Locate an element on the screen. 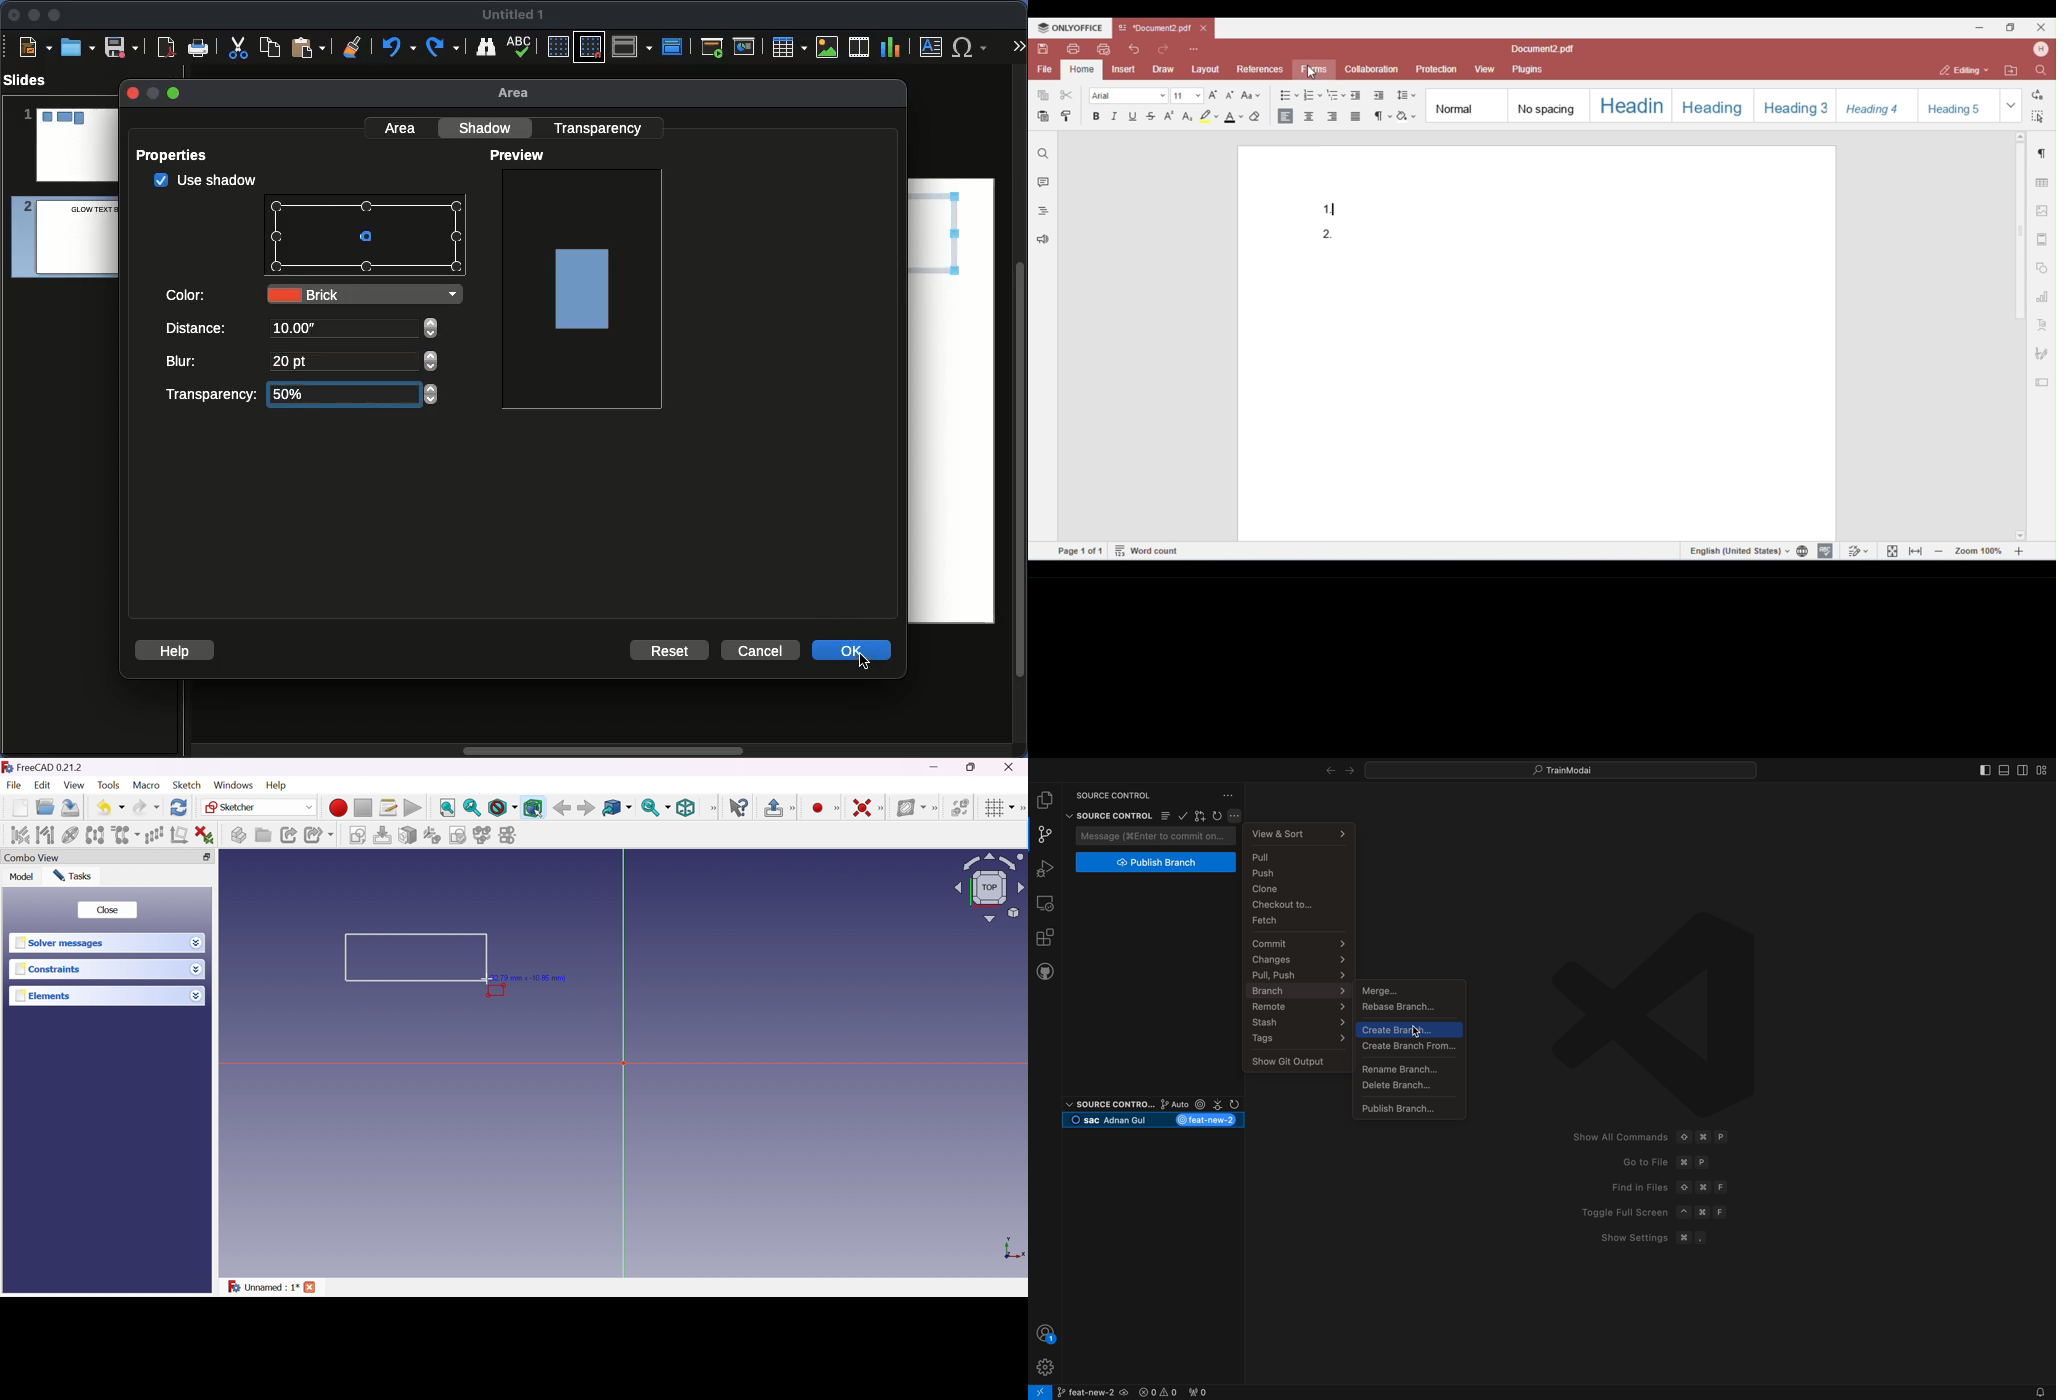 The width and height of the screenshot is (2072, 1400). Special characters is located at coordinates (974, 47).